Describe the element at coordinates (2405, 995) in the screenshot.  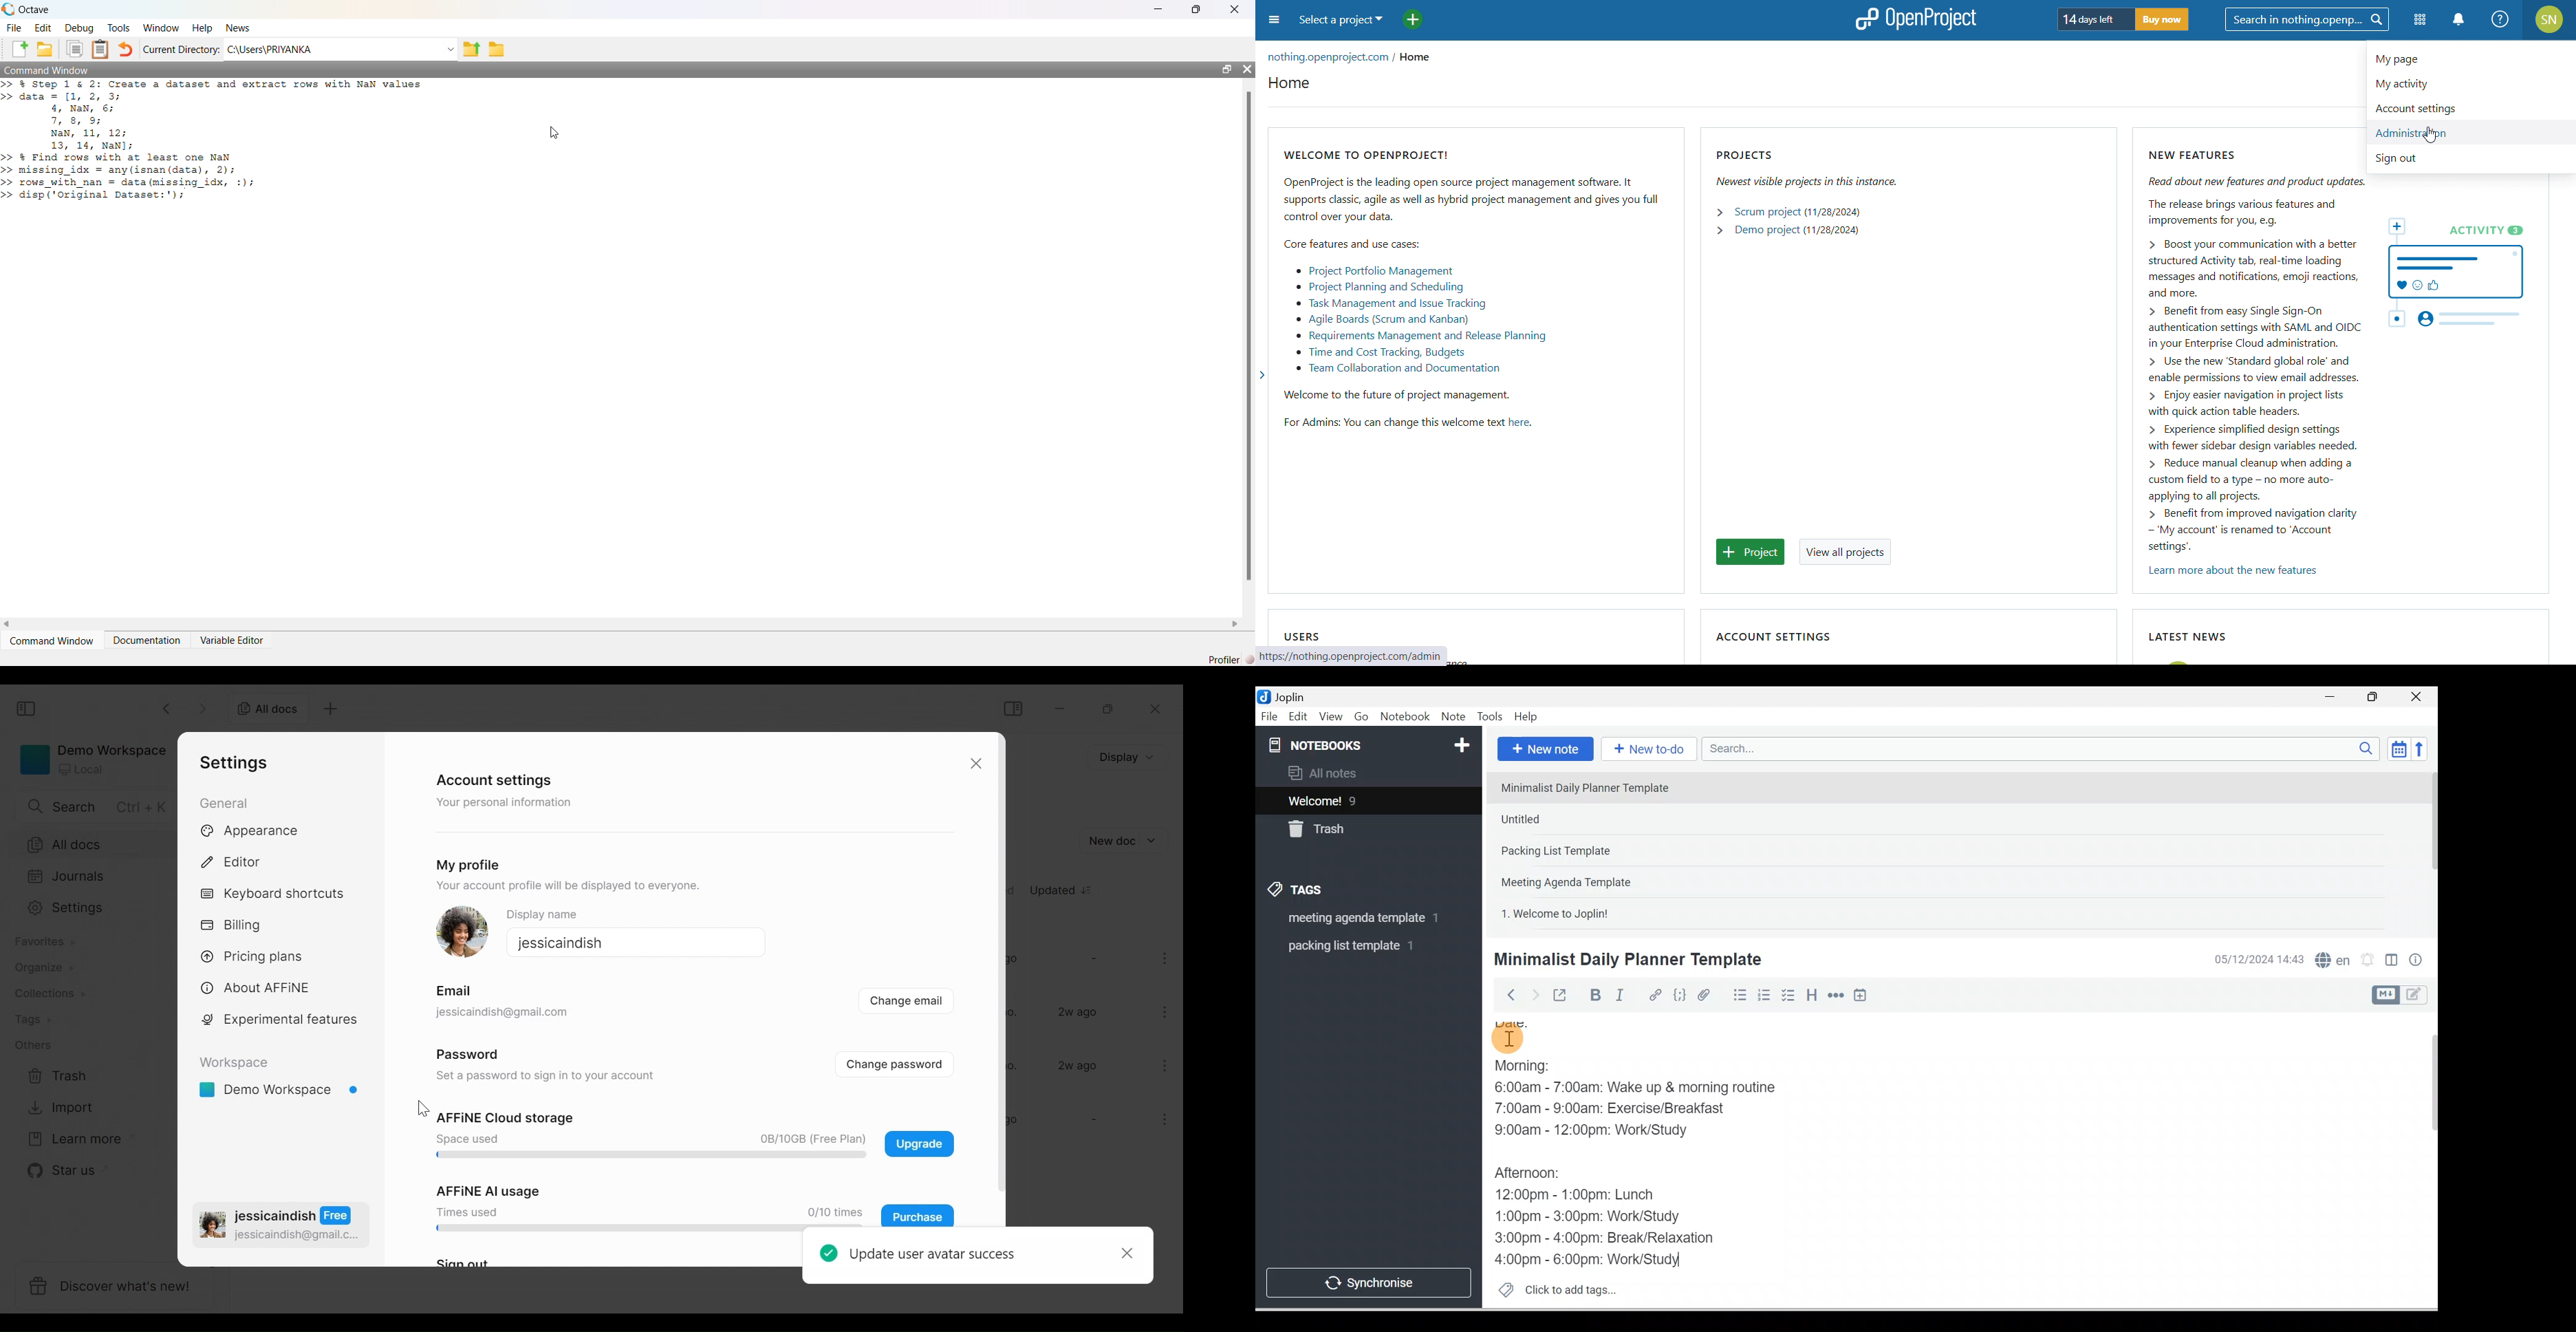
I see `Toggle editor layout` at that location.